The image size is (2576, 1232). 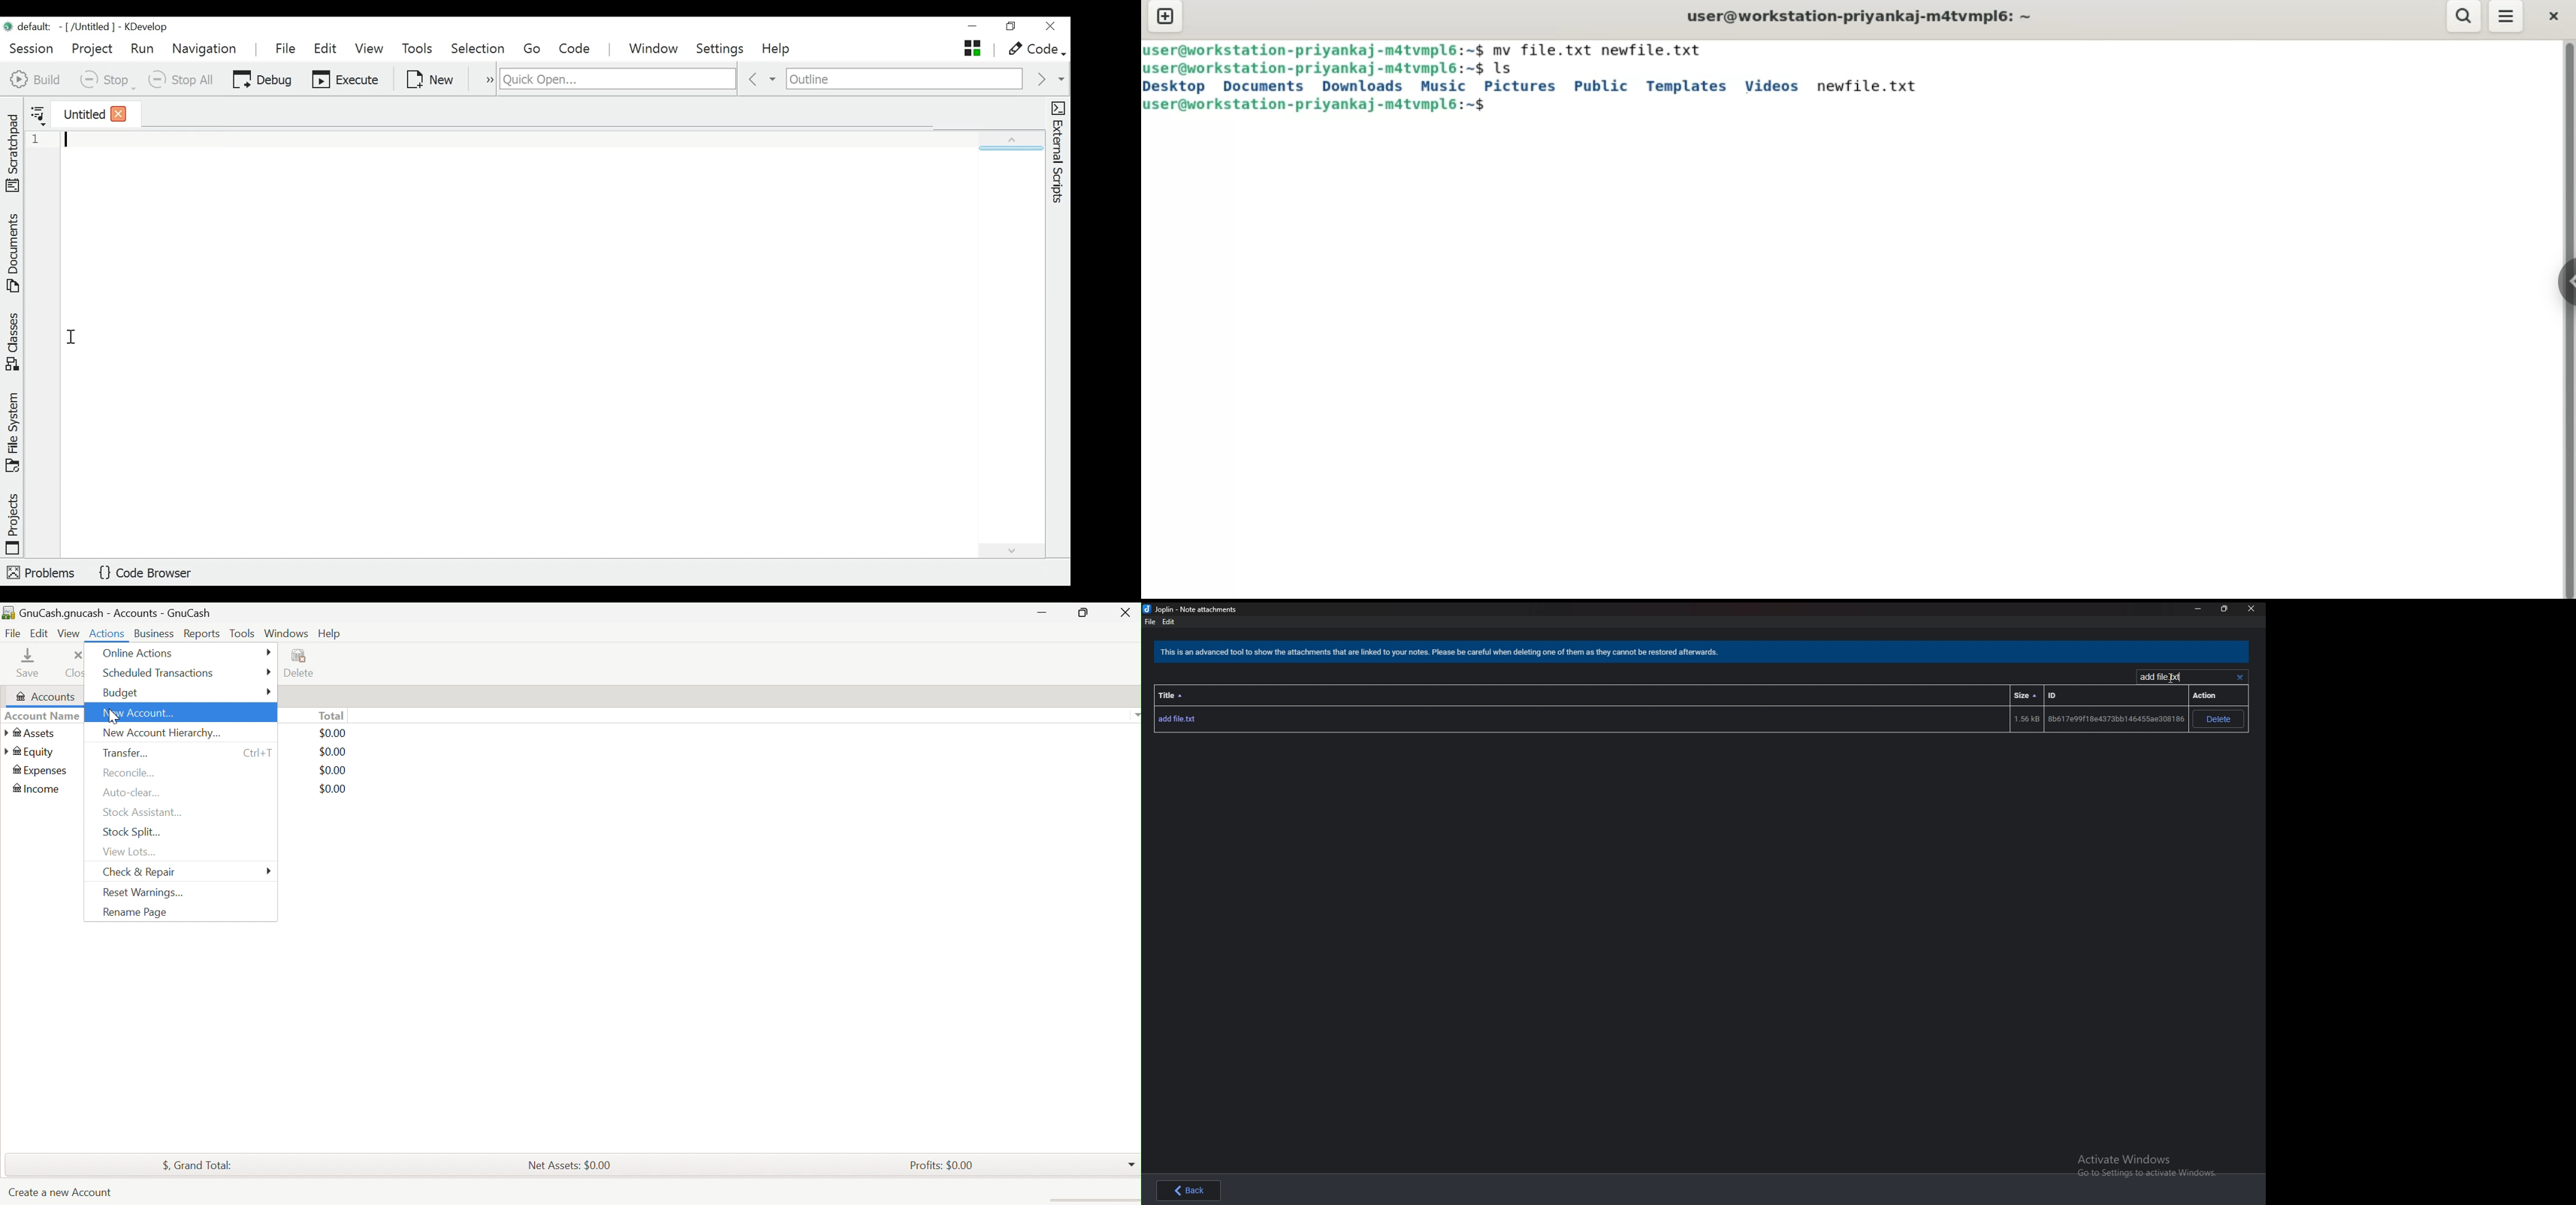 I want to click on Activate windows pop up, so click(x=2152, y=1167).